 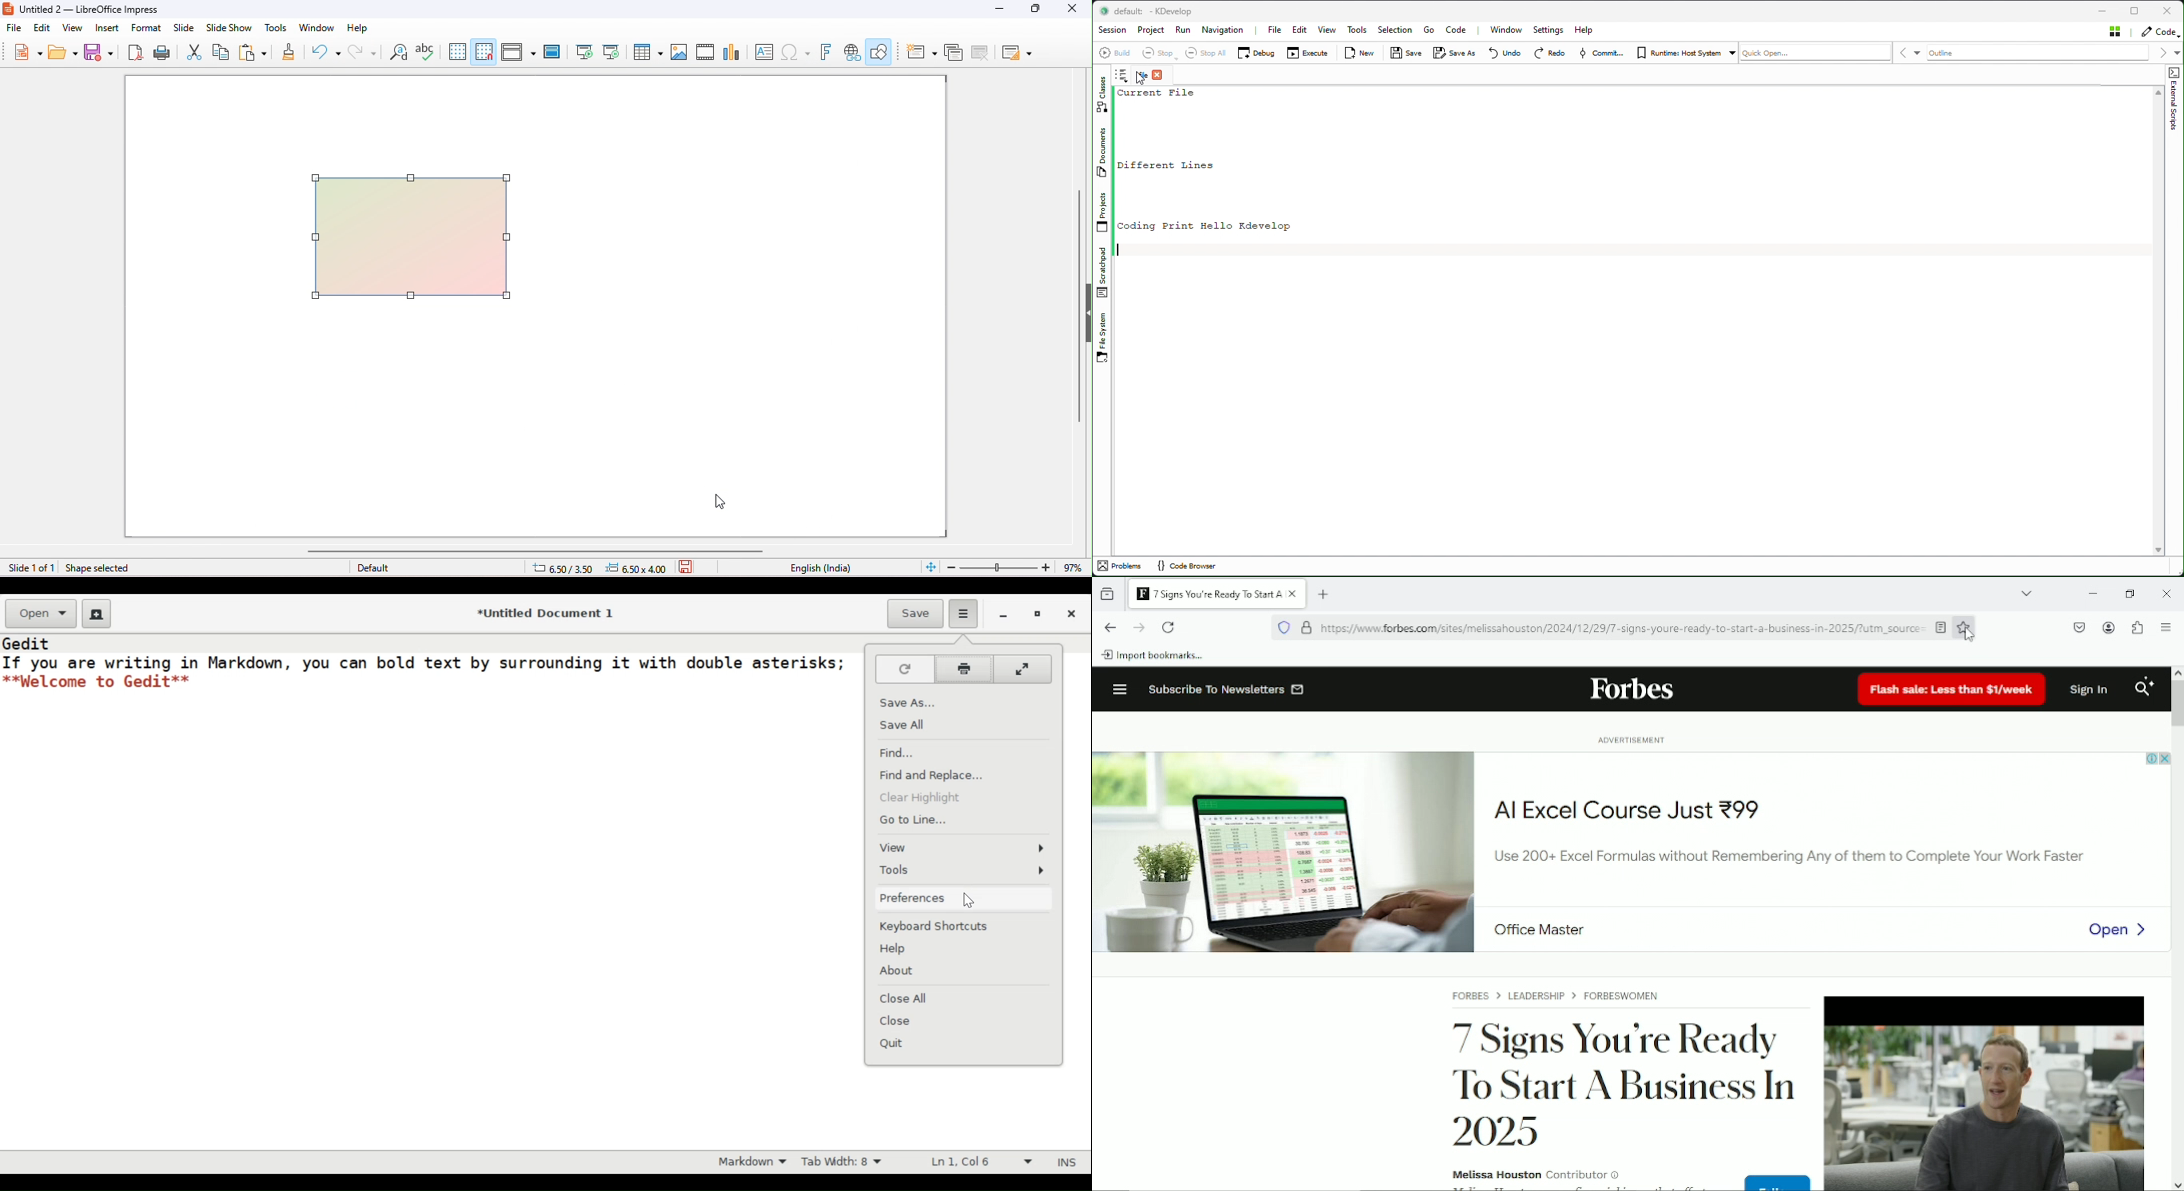 What do you see at coordinates (1073, 616) in the screenshot?
I see `close` at bounding box center [1073, 616].